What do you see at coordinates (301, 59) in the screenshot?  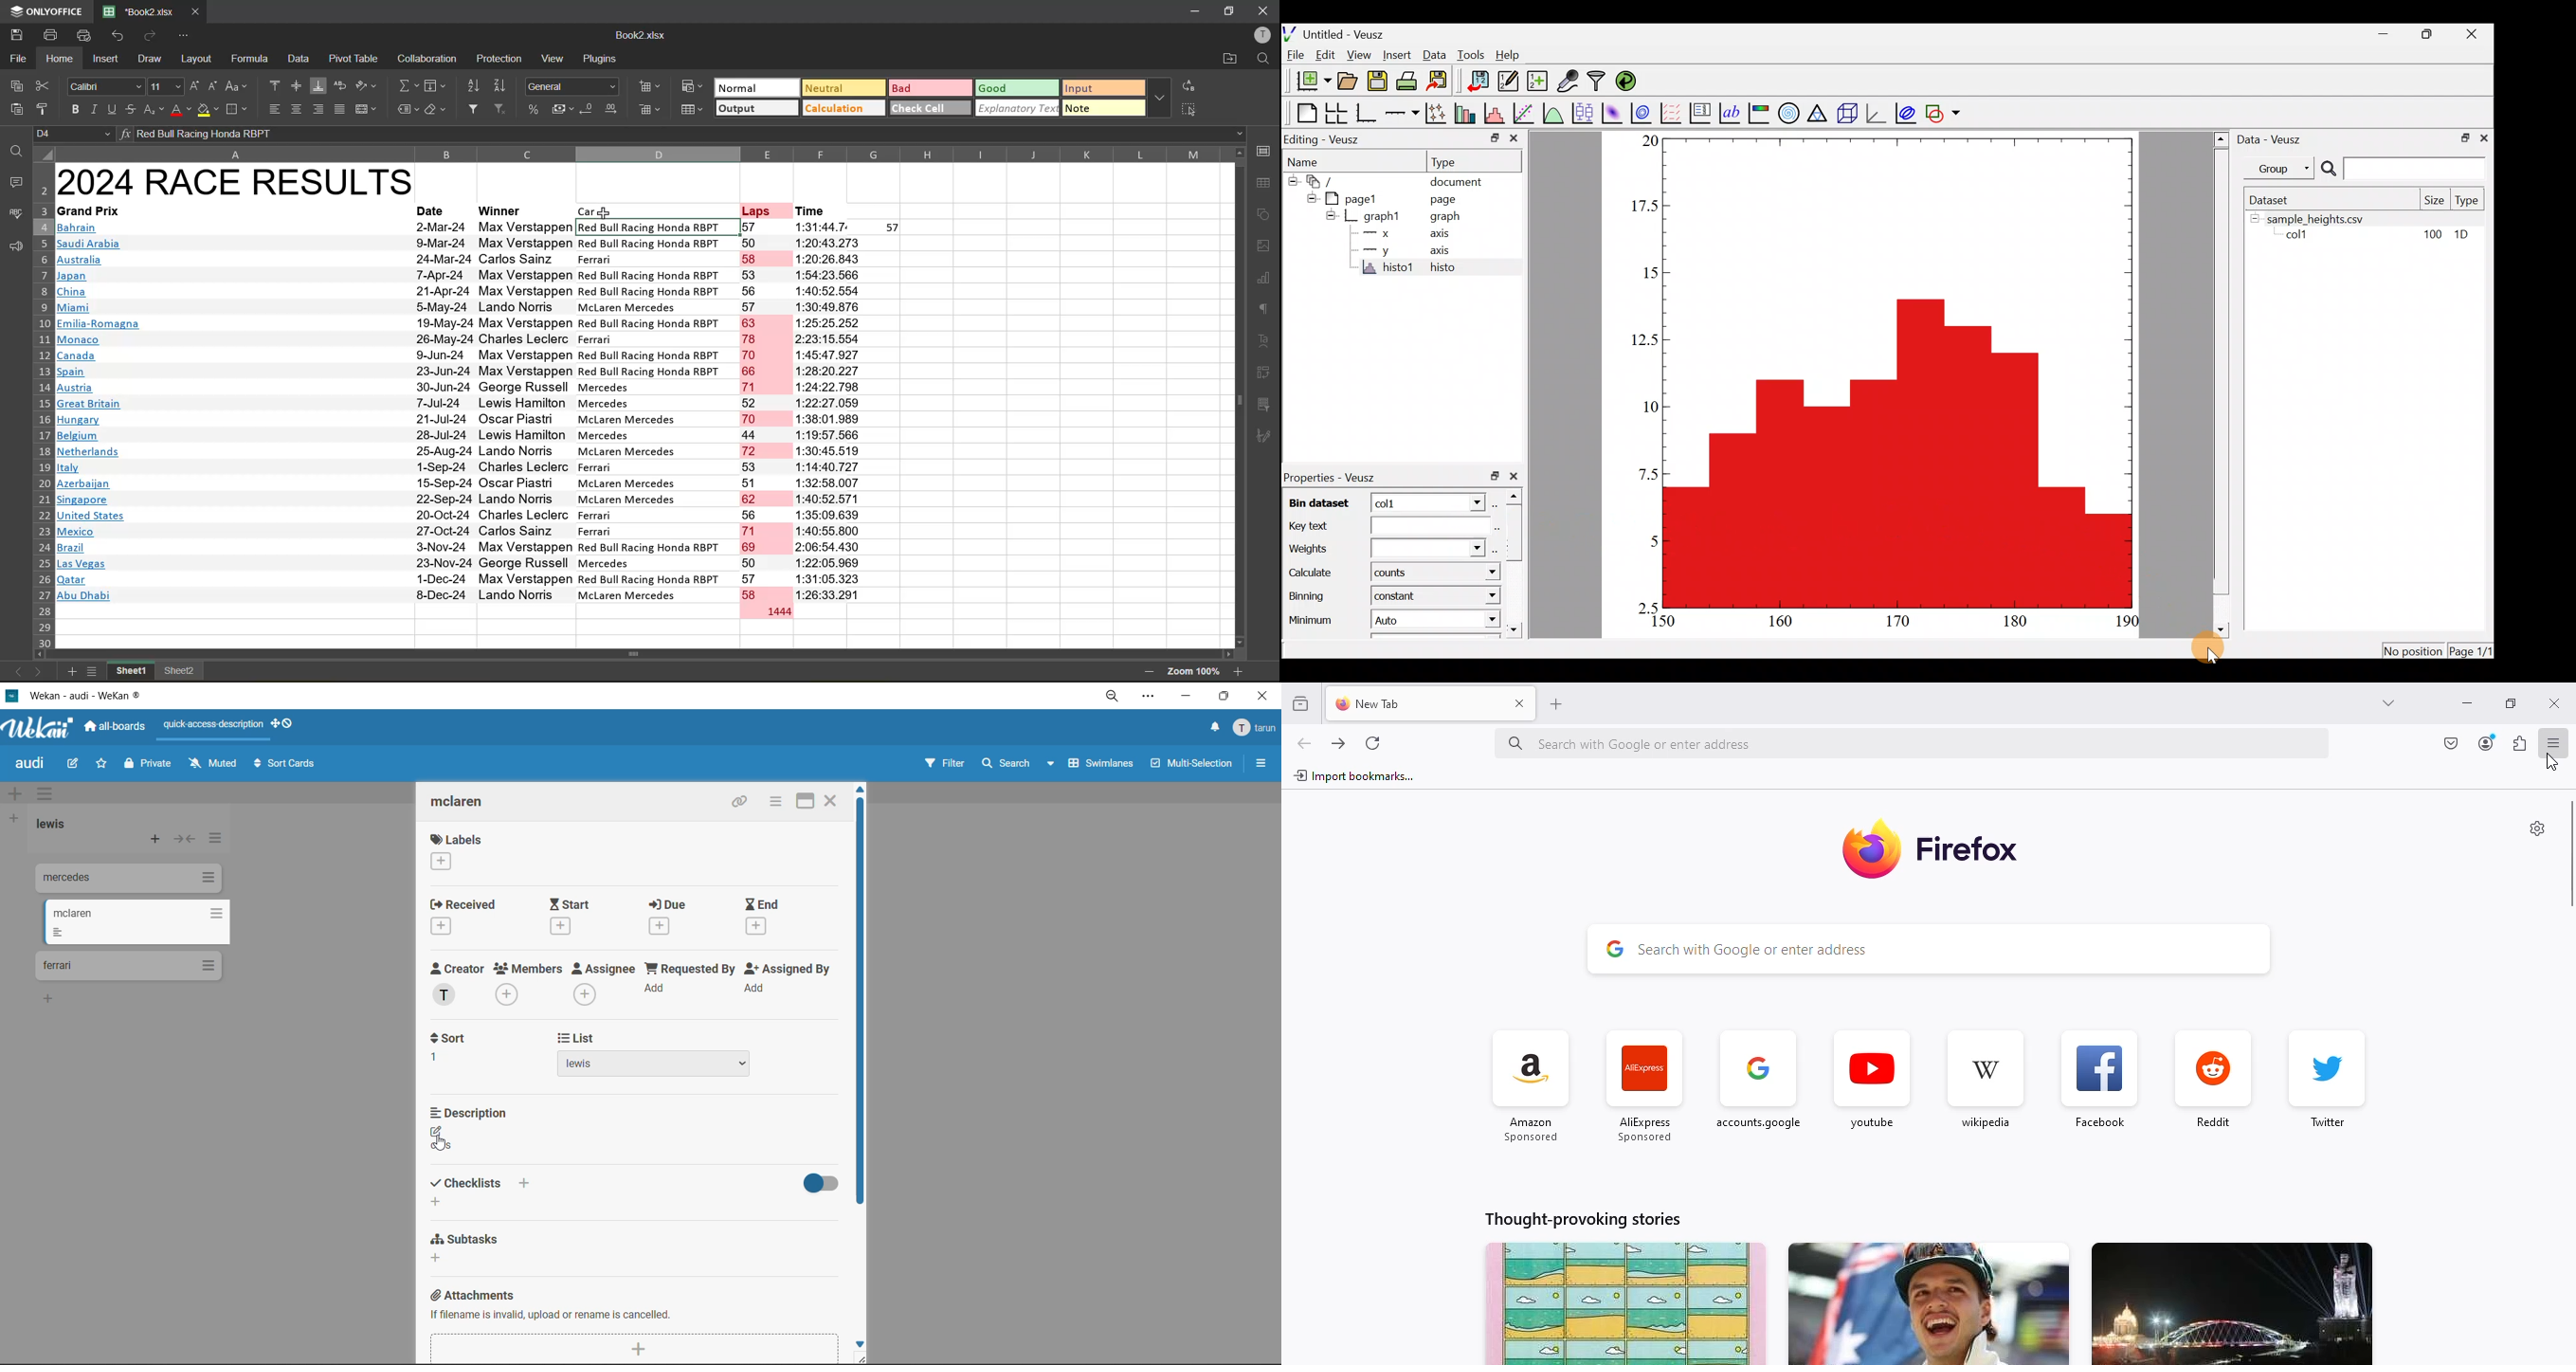 I see `data` at bounding box center [301, 59].